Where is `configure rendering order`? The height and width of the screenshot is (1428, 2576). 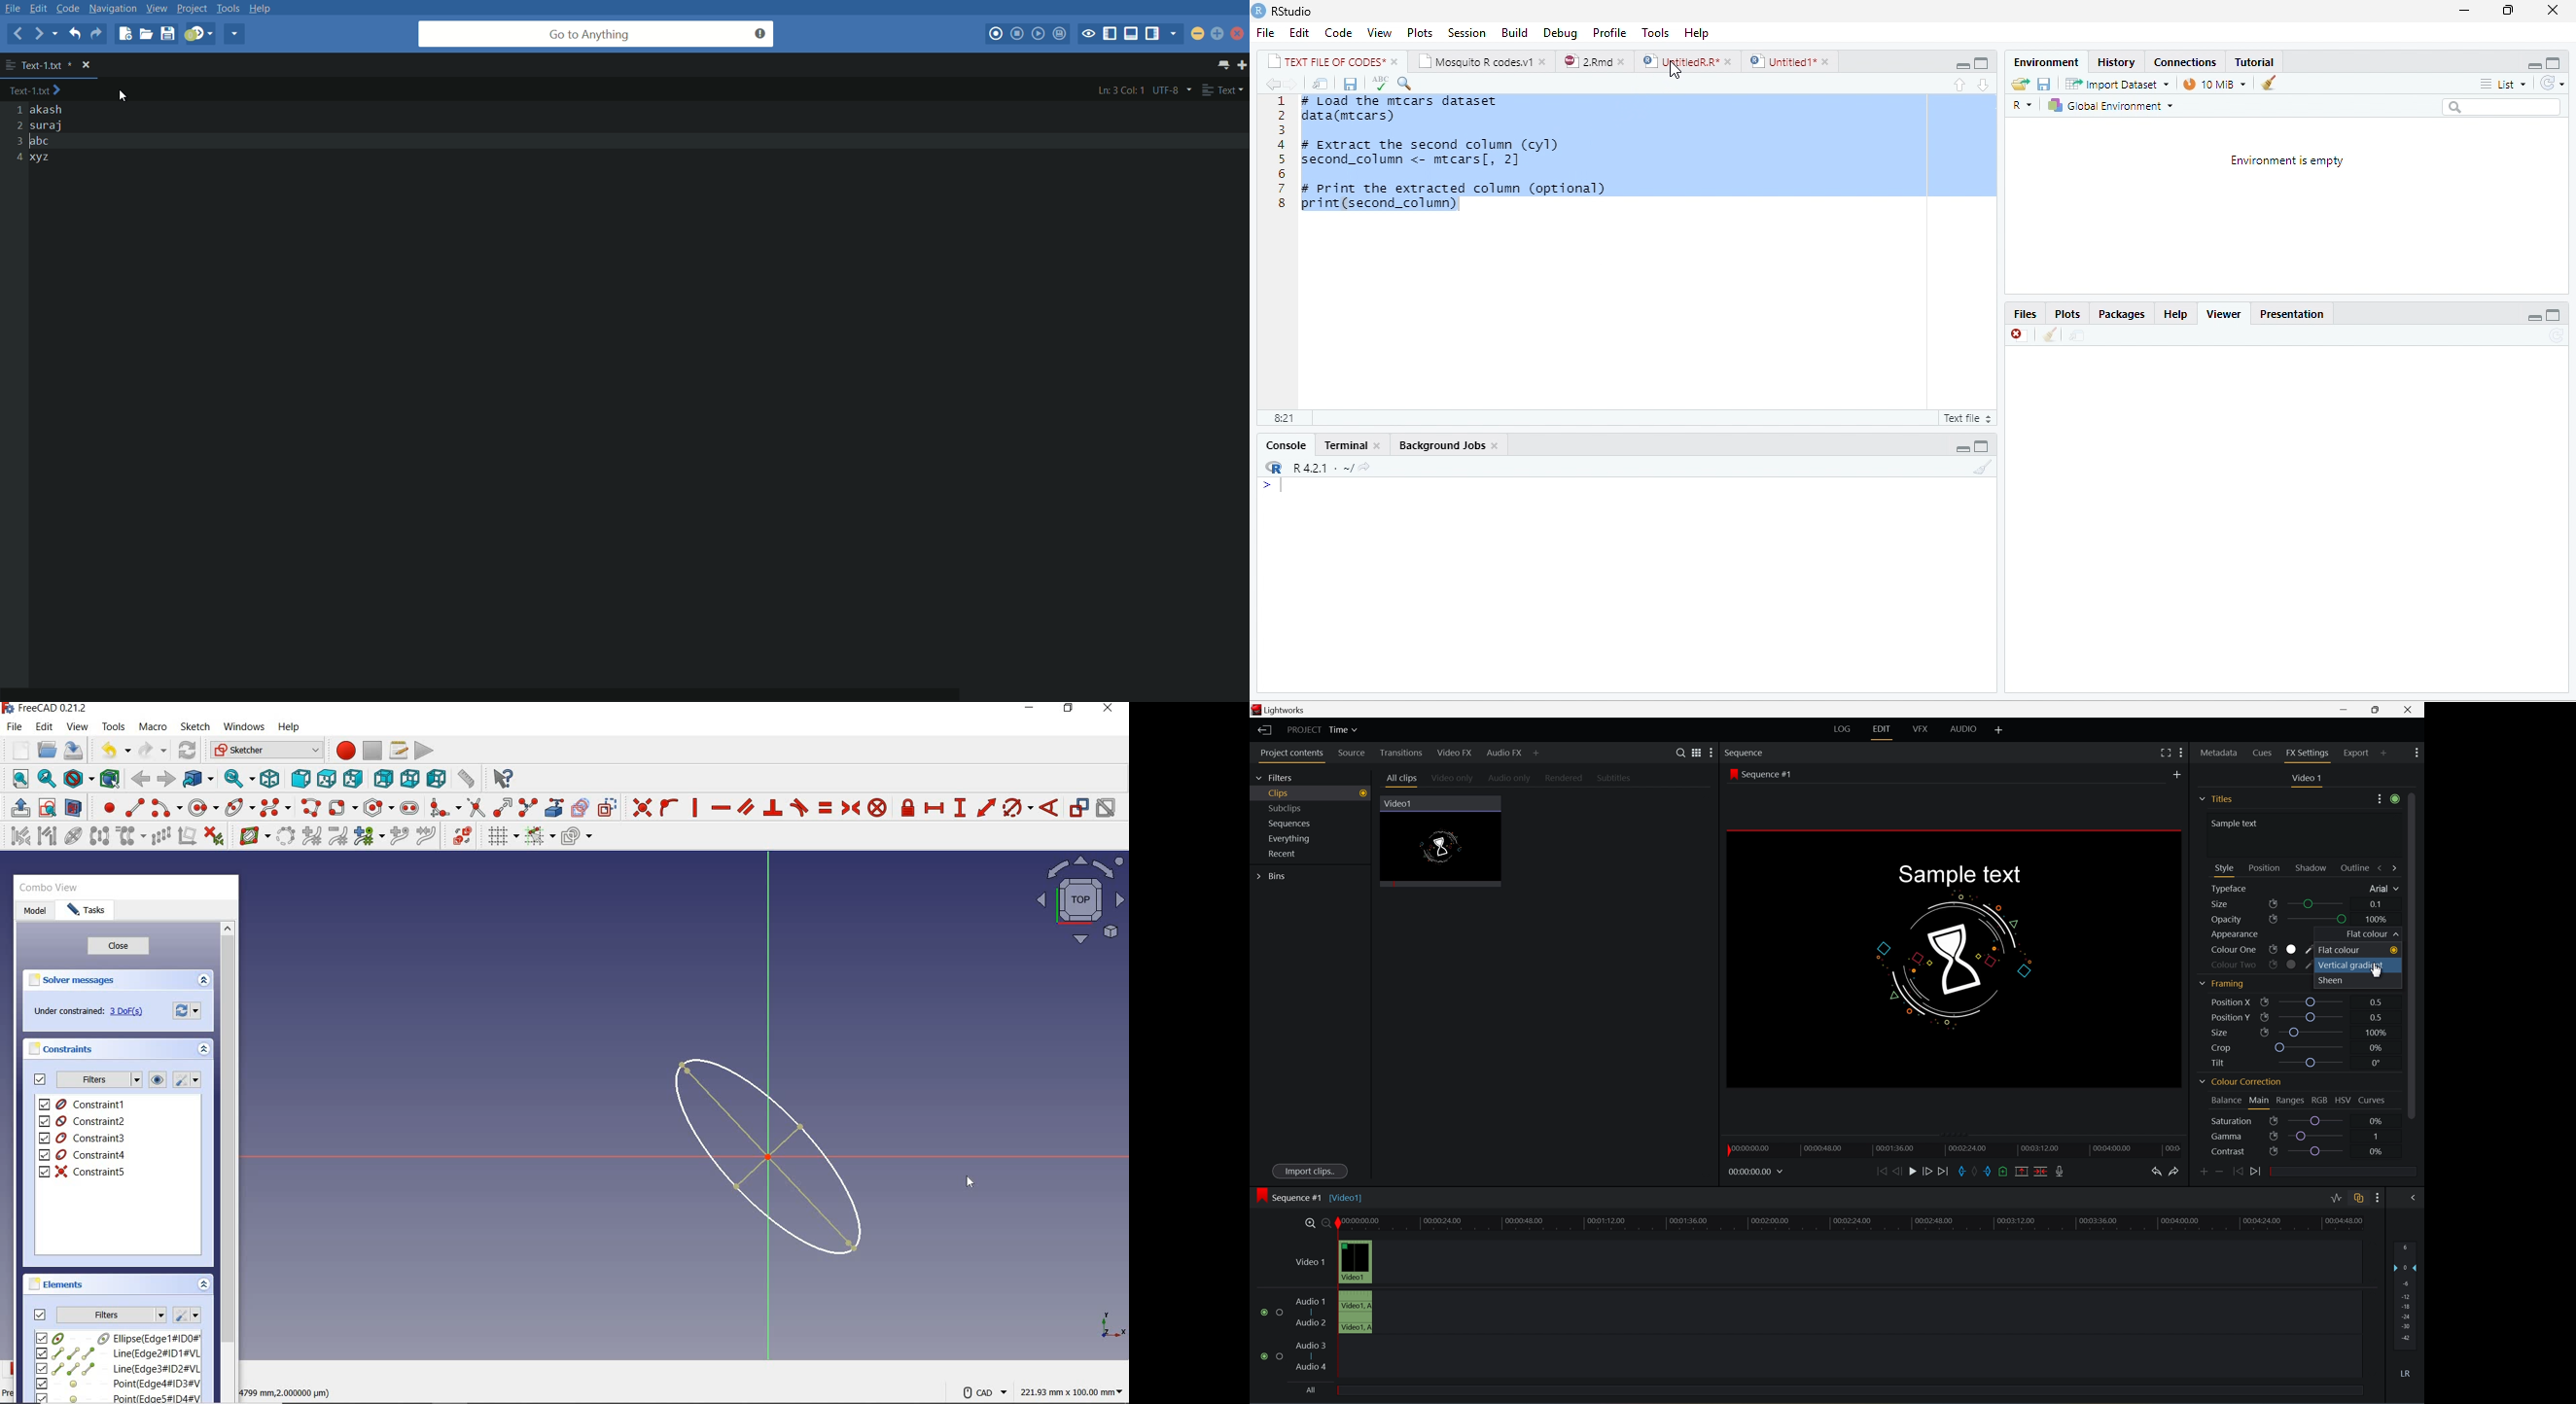 configure rendering order is located at coordinates (576, 837).